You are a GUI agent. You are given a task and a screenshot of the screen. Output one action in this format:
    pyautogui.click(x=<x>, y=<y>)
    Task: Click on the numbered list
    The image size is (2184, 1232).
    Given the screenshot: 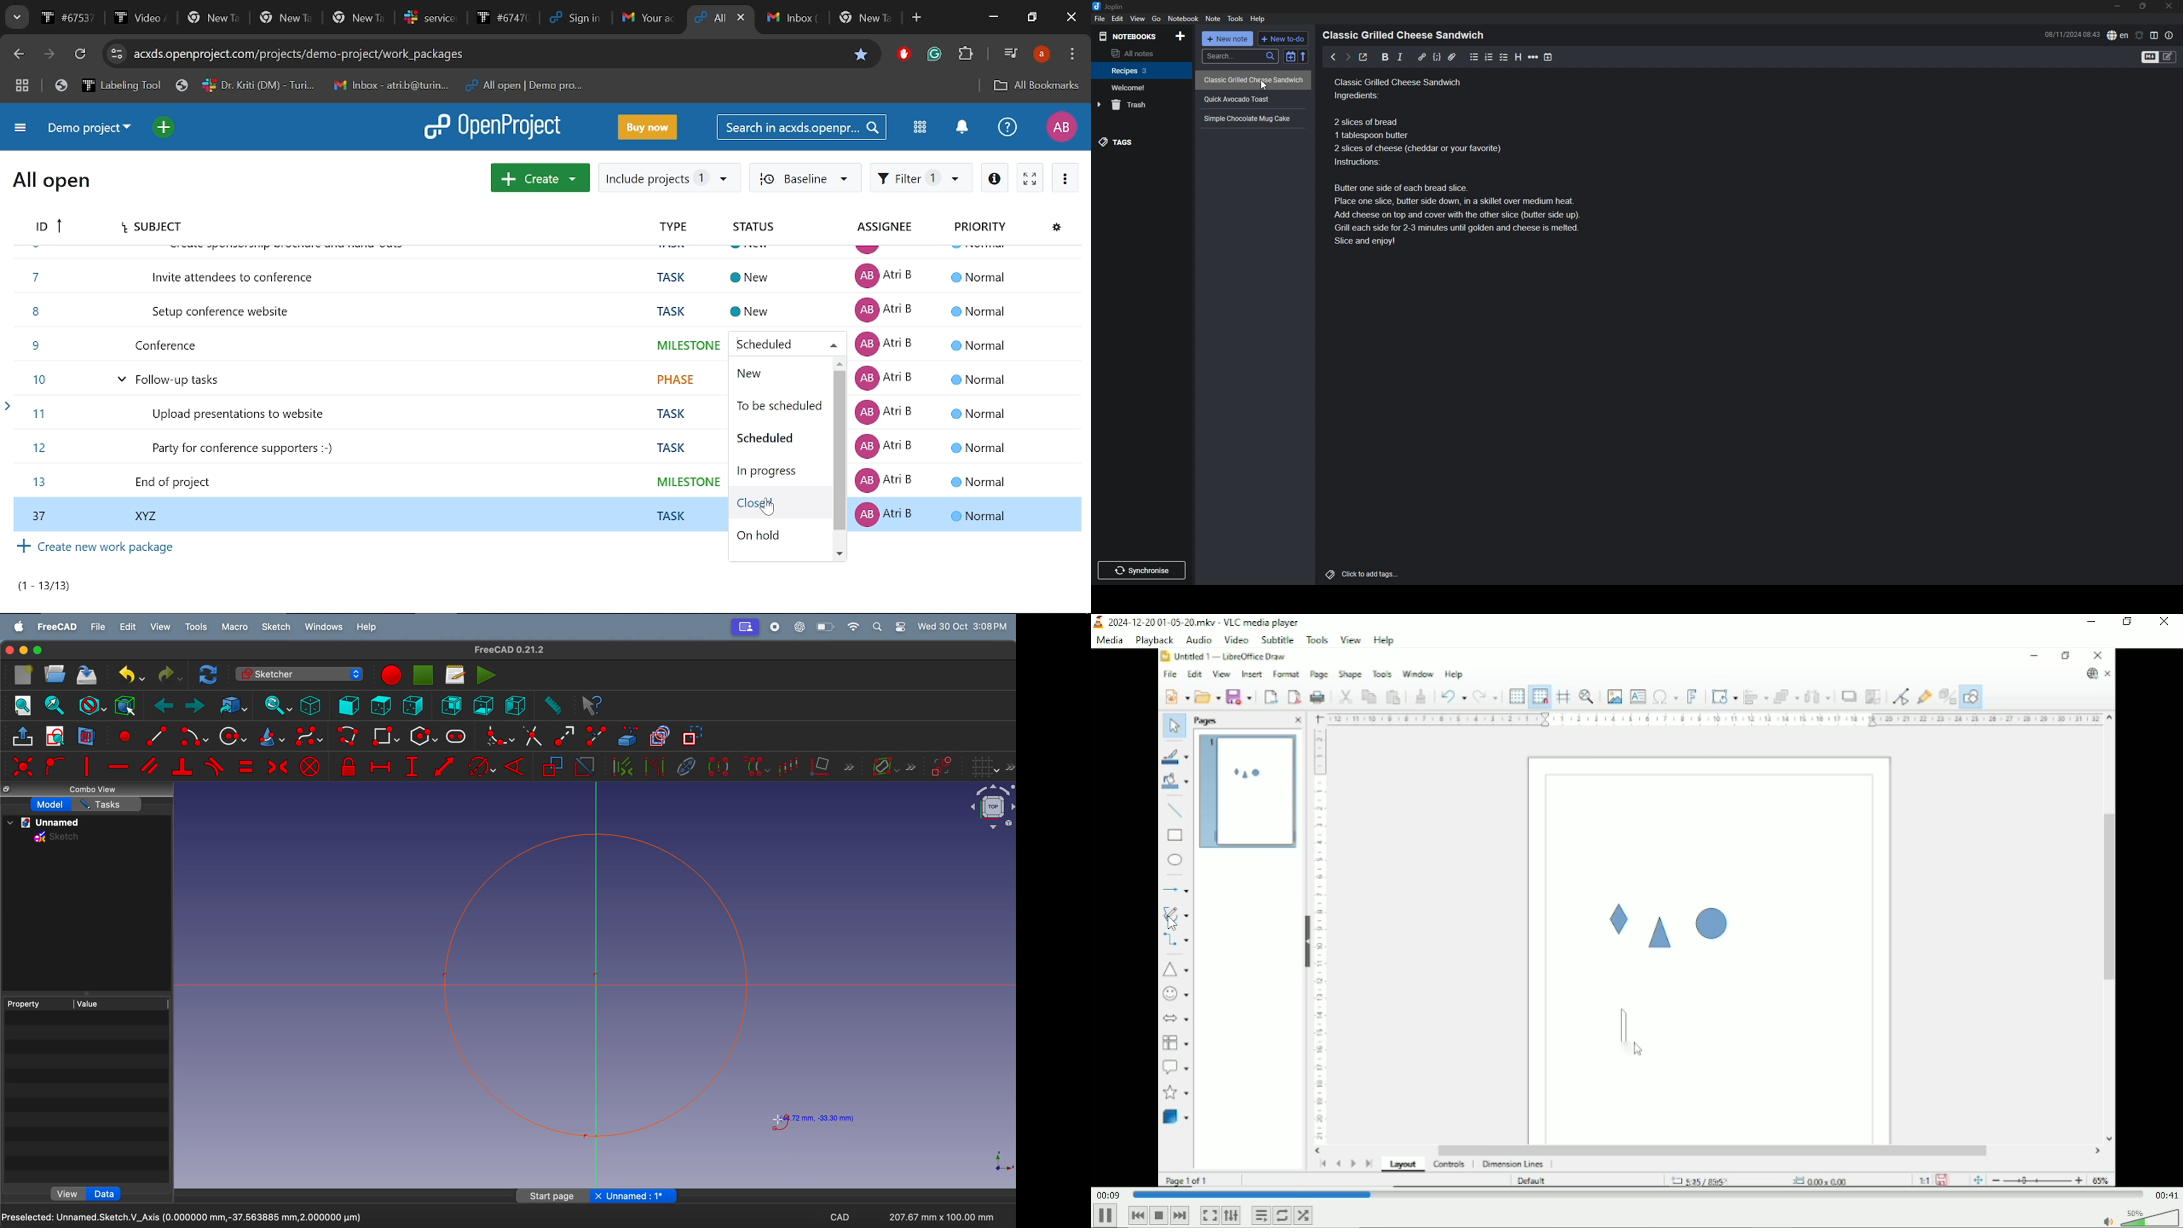 What is the action you would take?
    pyautogui.click(x=1490, y=57)
    